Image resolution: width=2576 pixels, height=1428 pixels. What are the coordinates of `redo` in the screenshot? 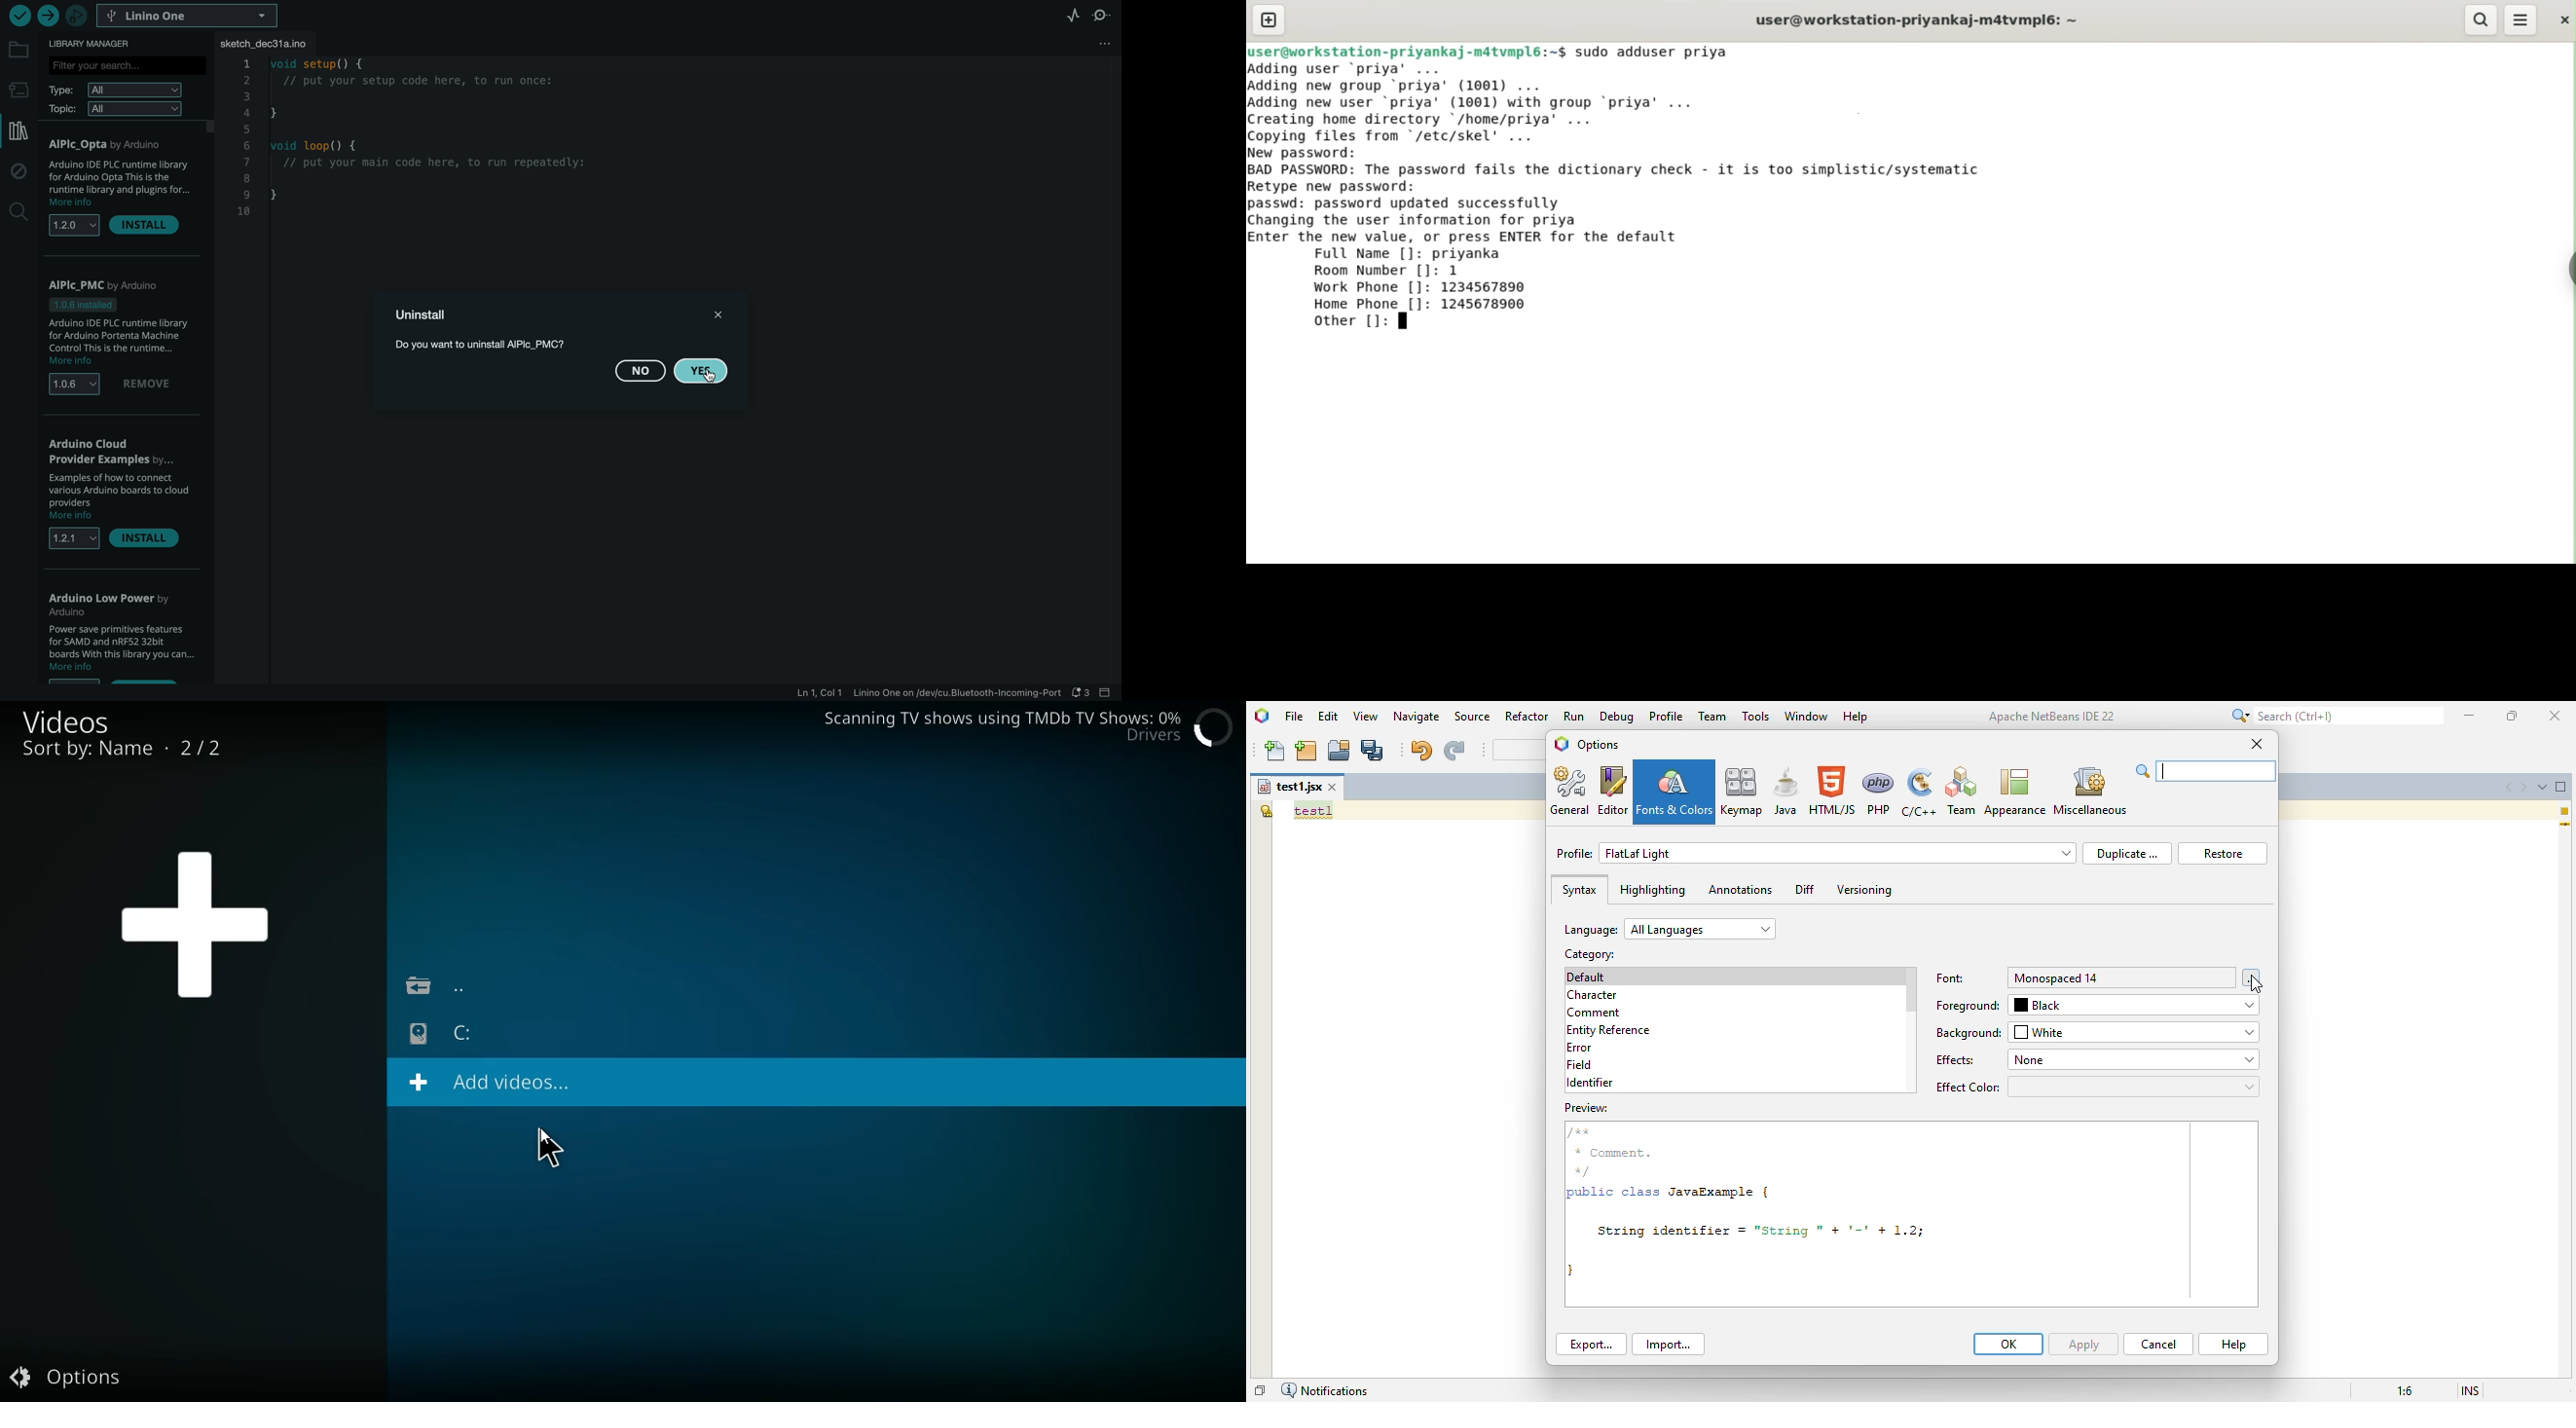 It's located at (1454, 751).